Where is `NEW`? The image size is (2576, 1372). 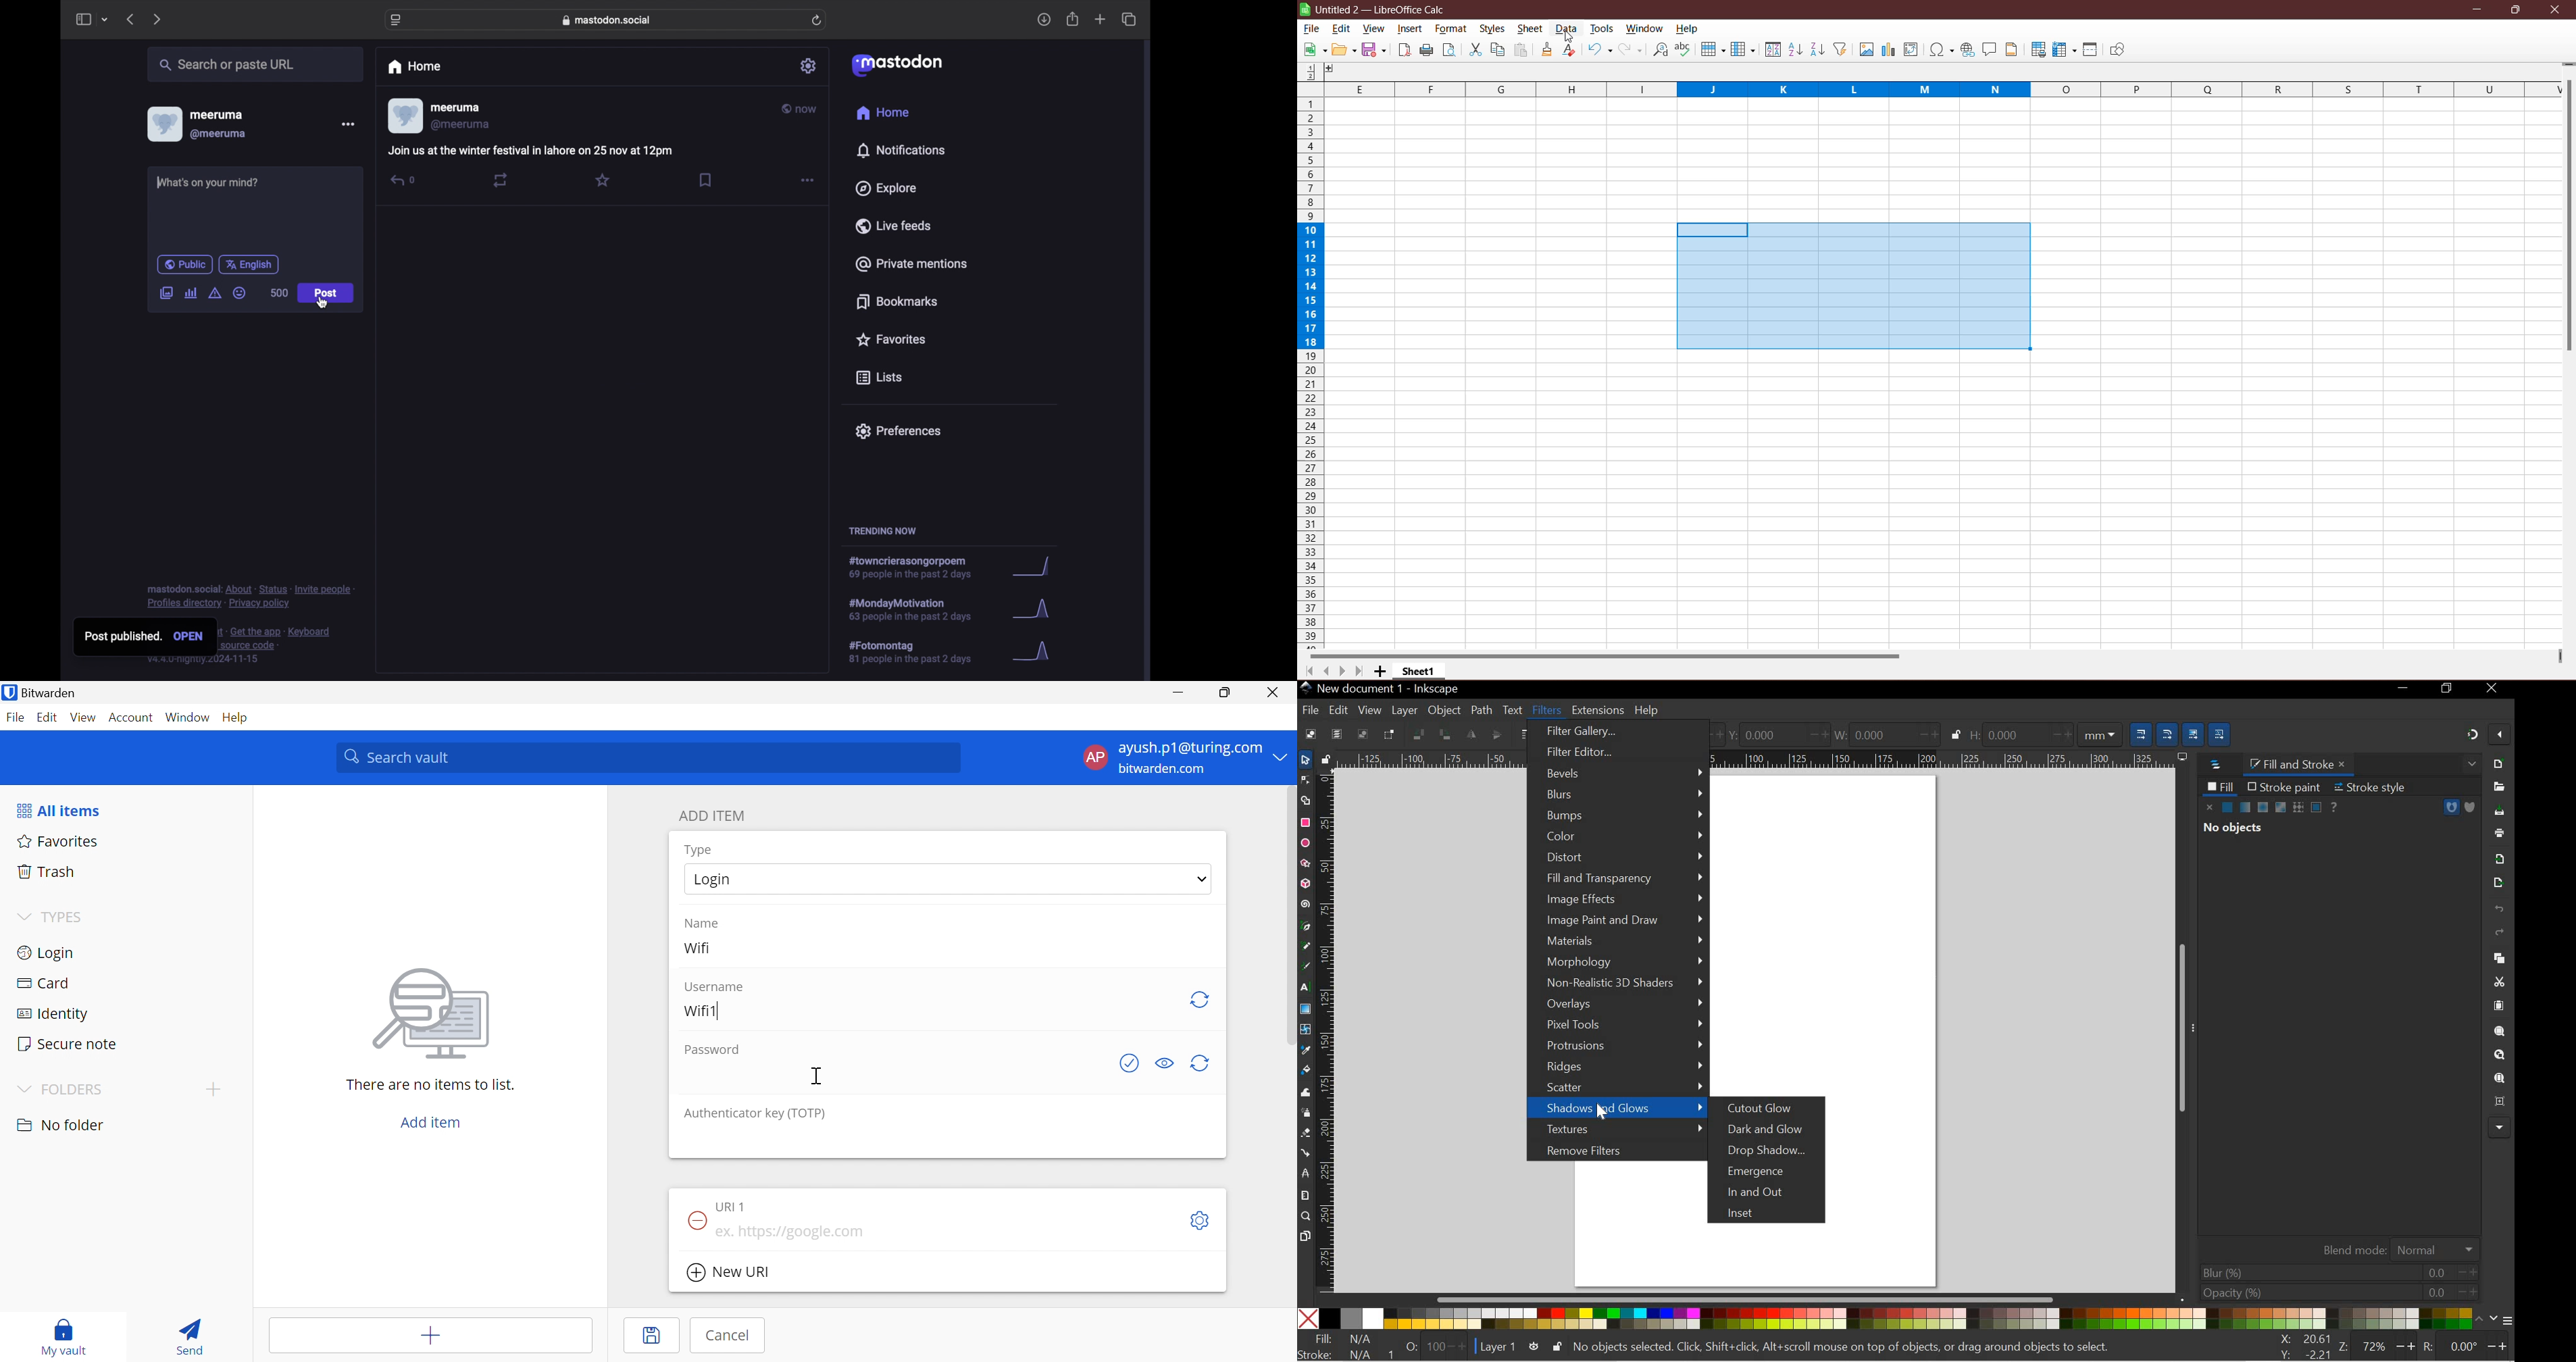
NEW is located at coordinates (2499, 763).